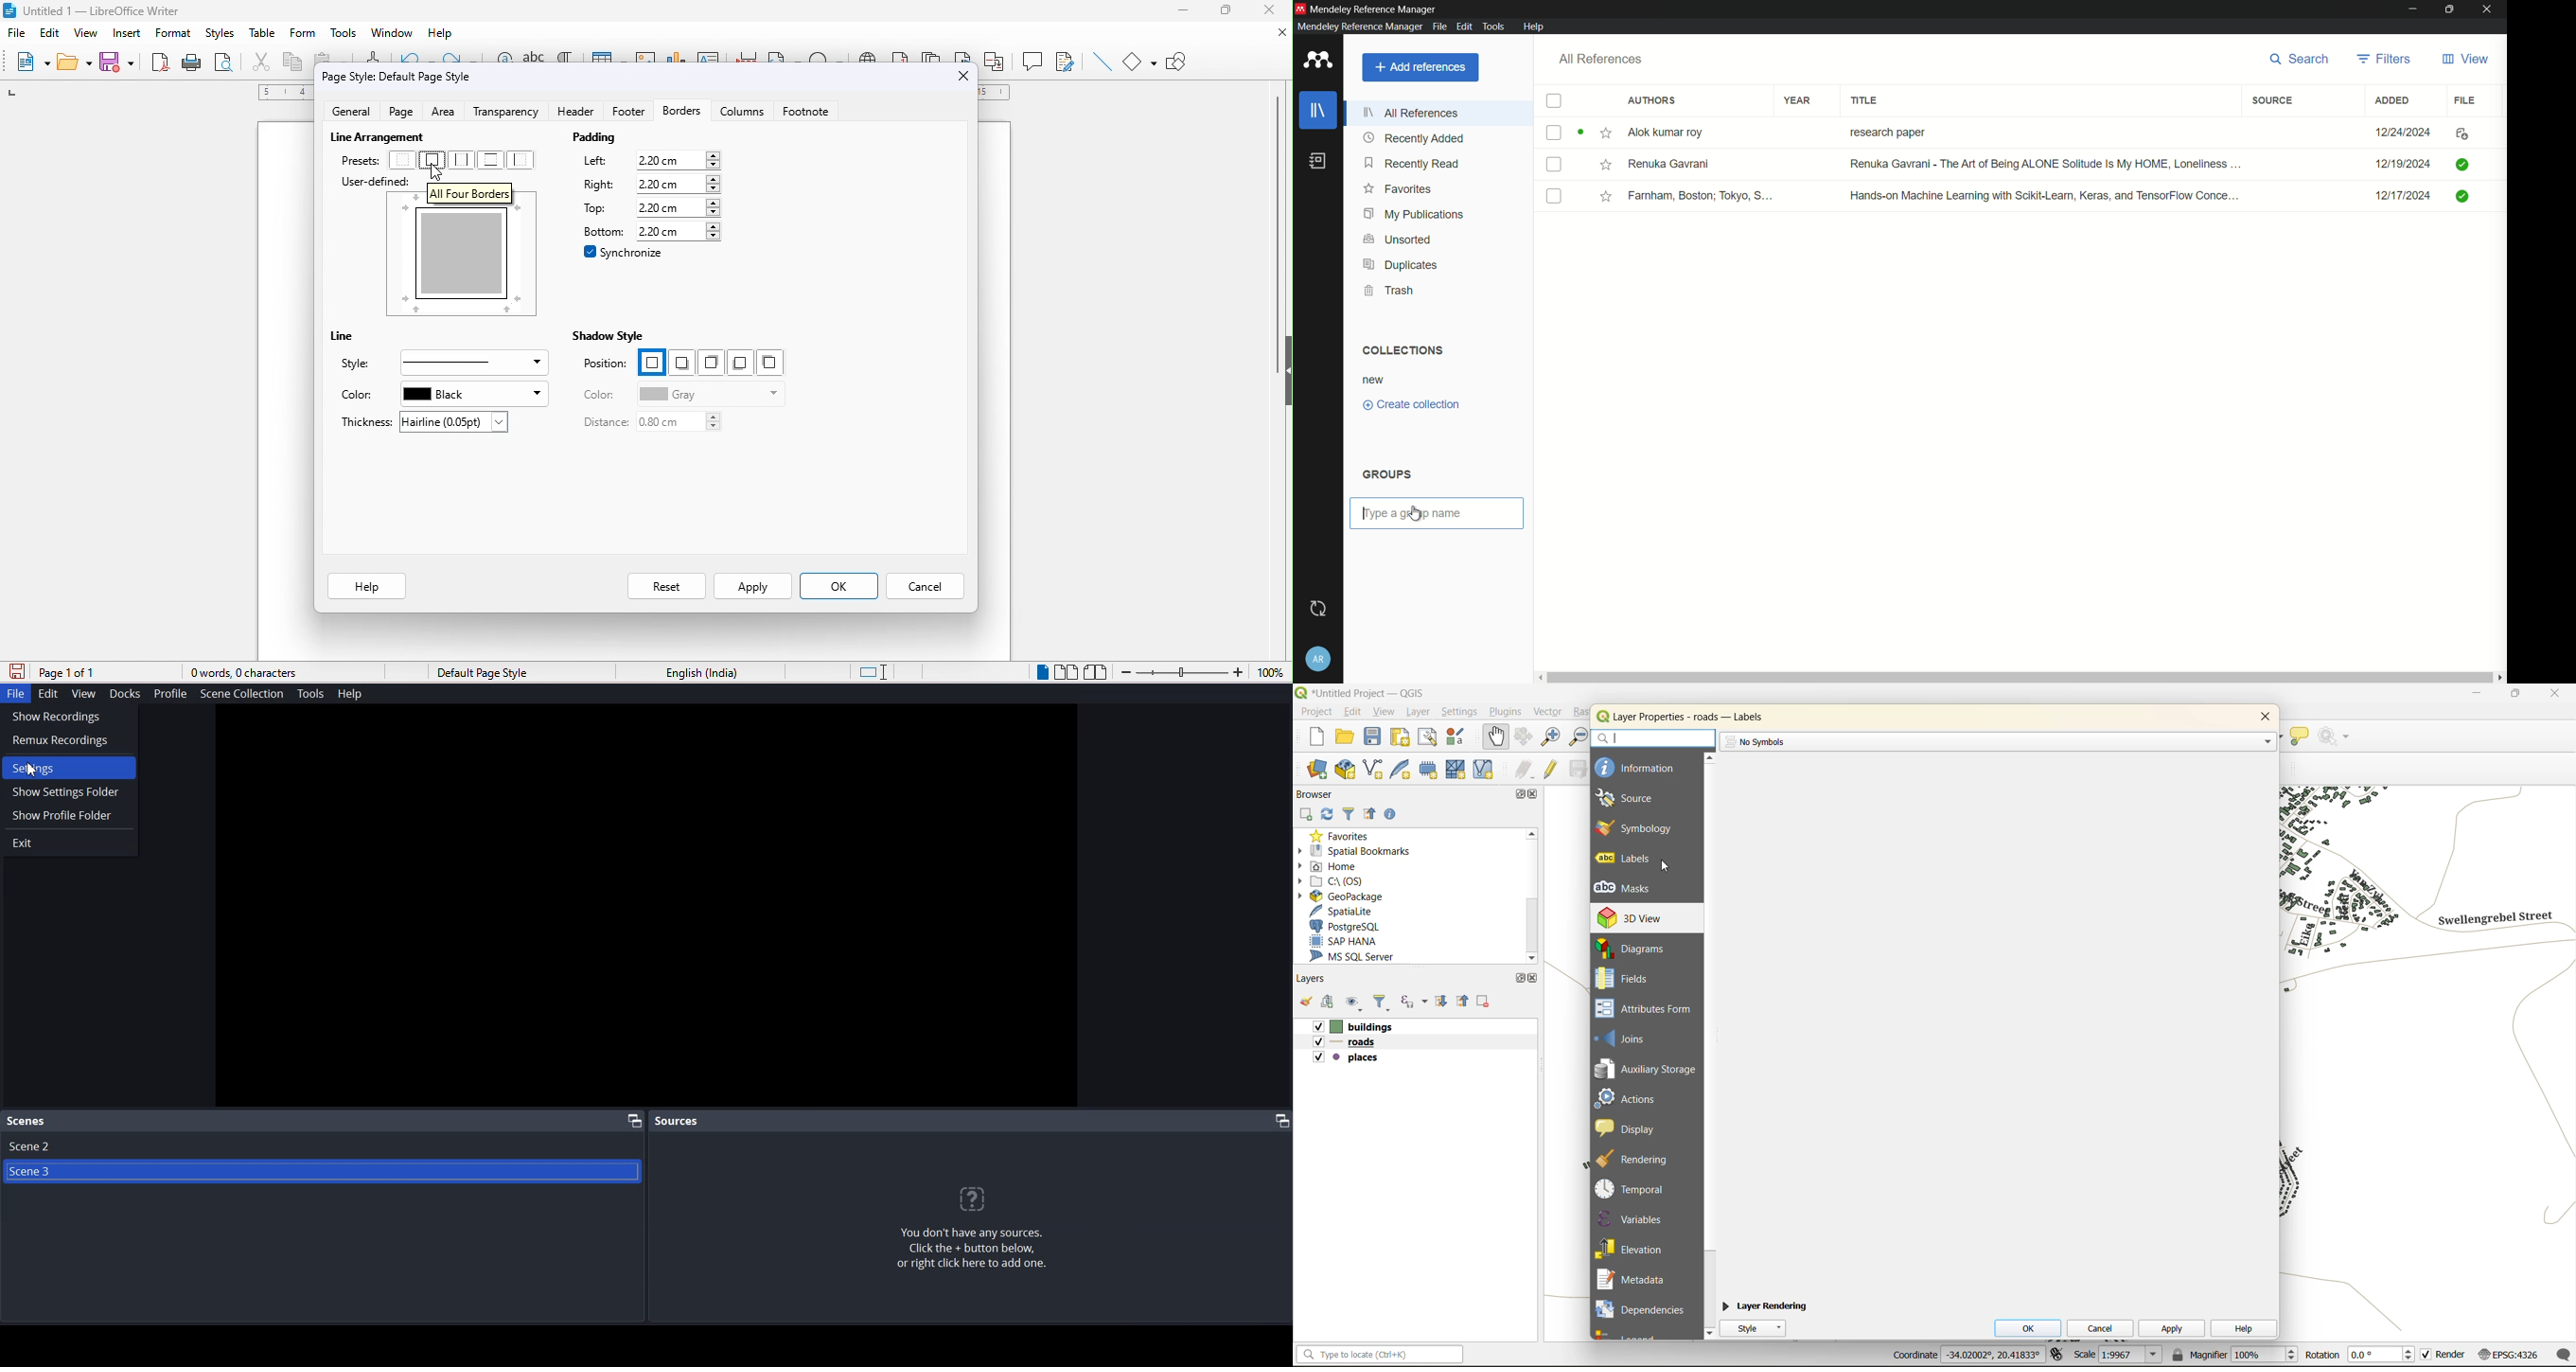  Describe the element at coordinates (468, 261) in the screenshot. I see `border appeared` at that location.